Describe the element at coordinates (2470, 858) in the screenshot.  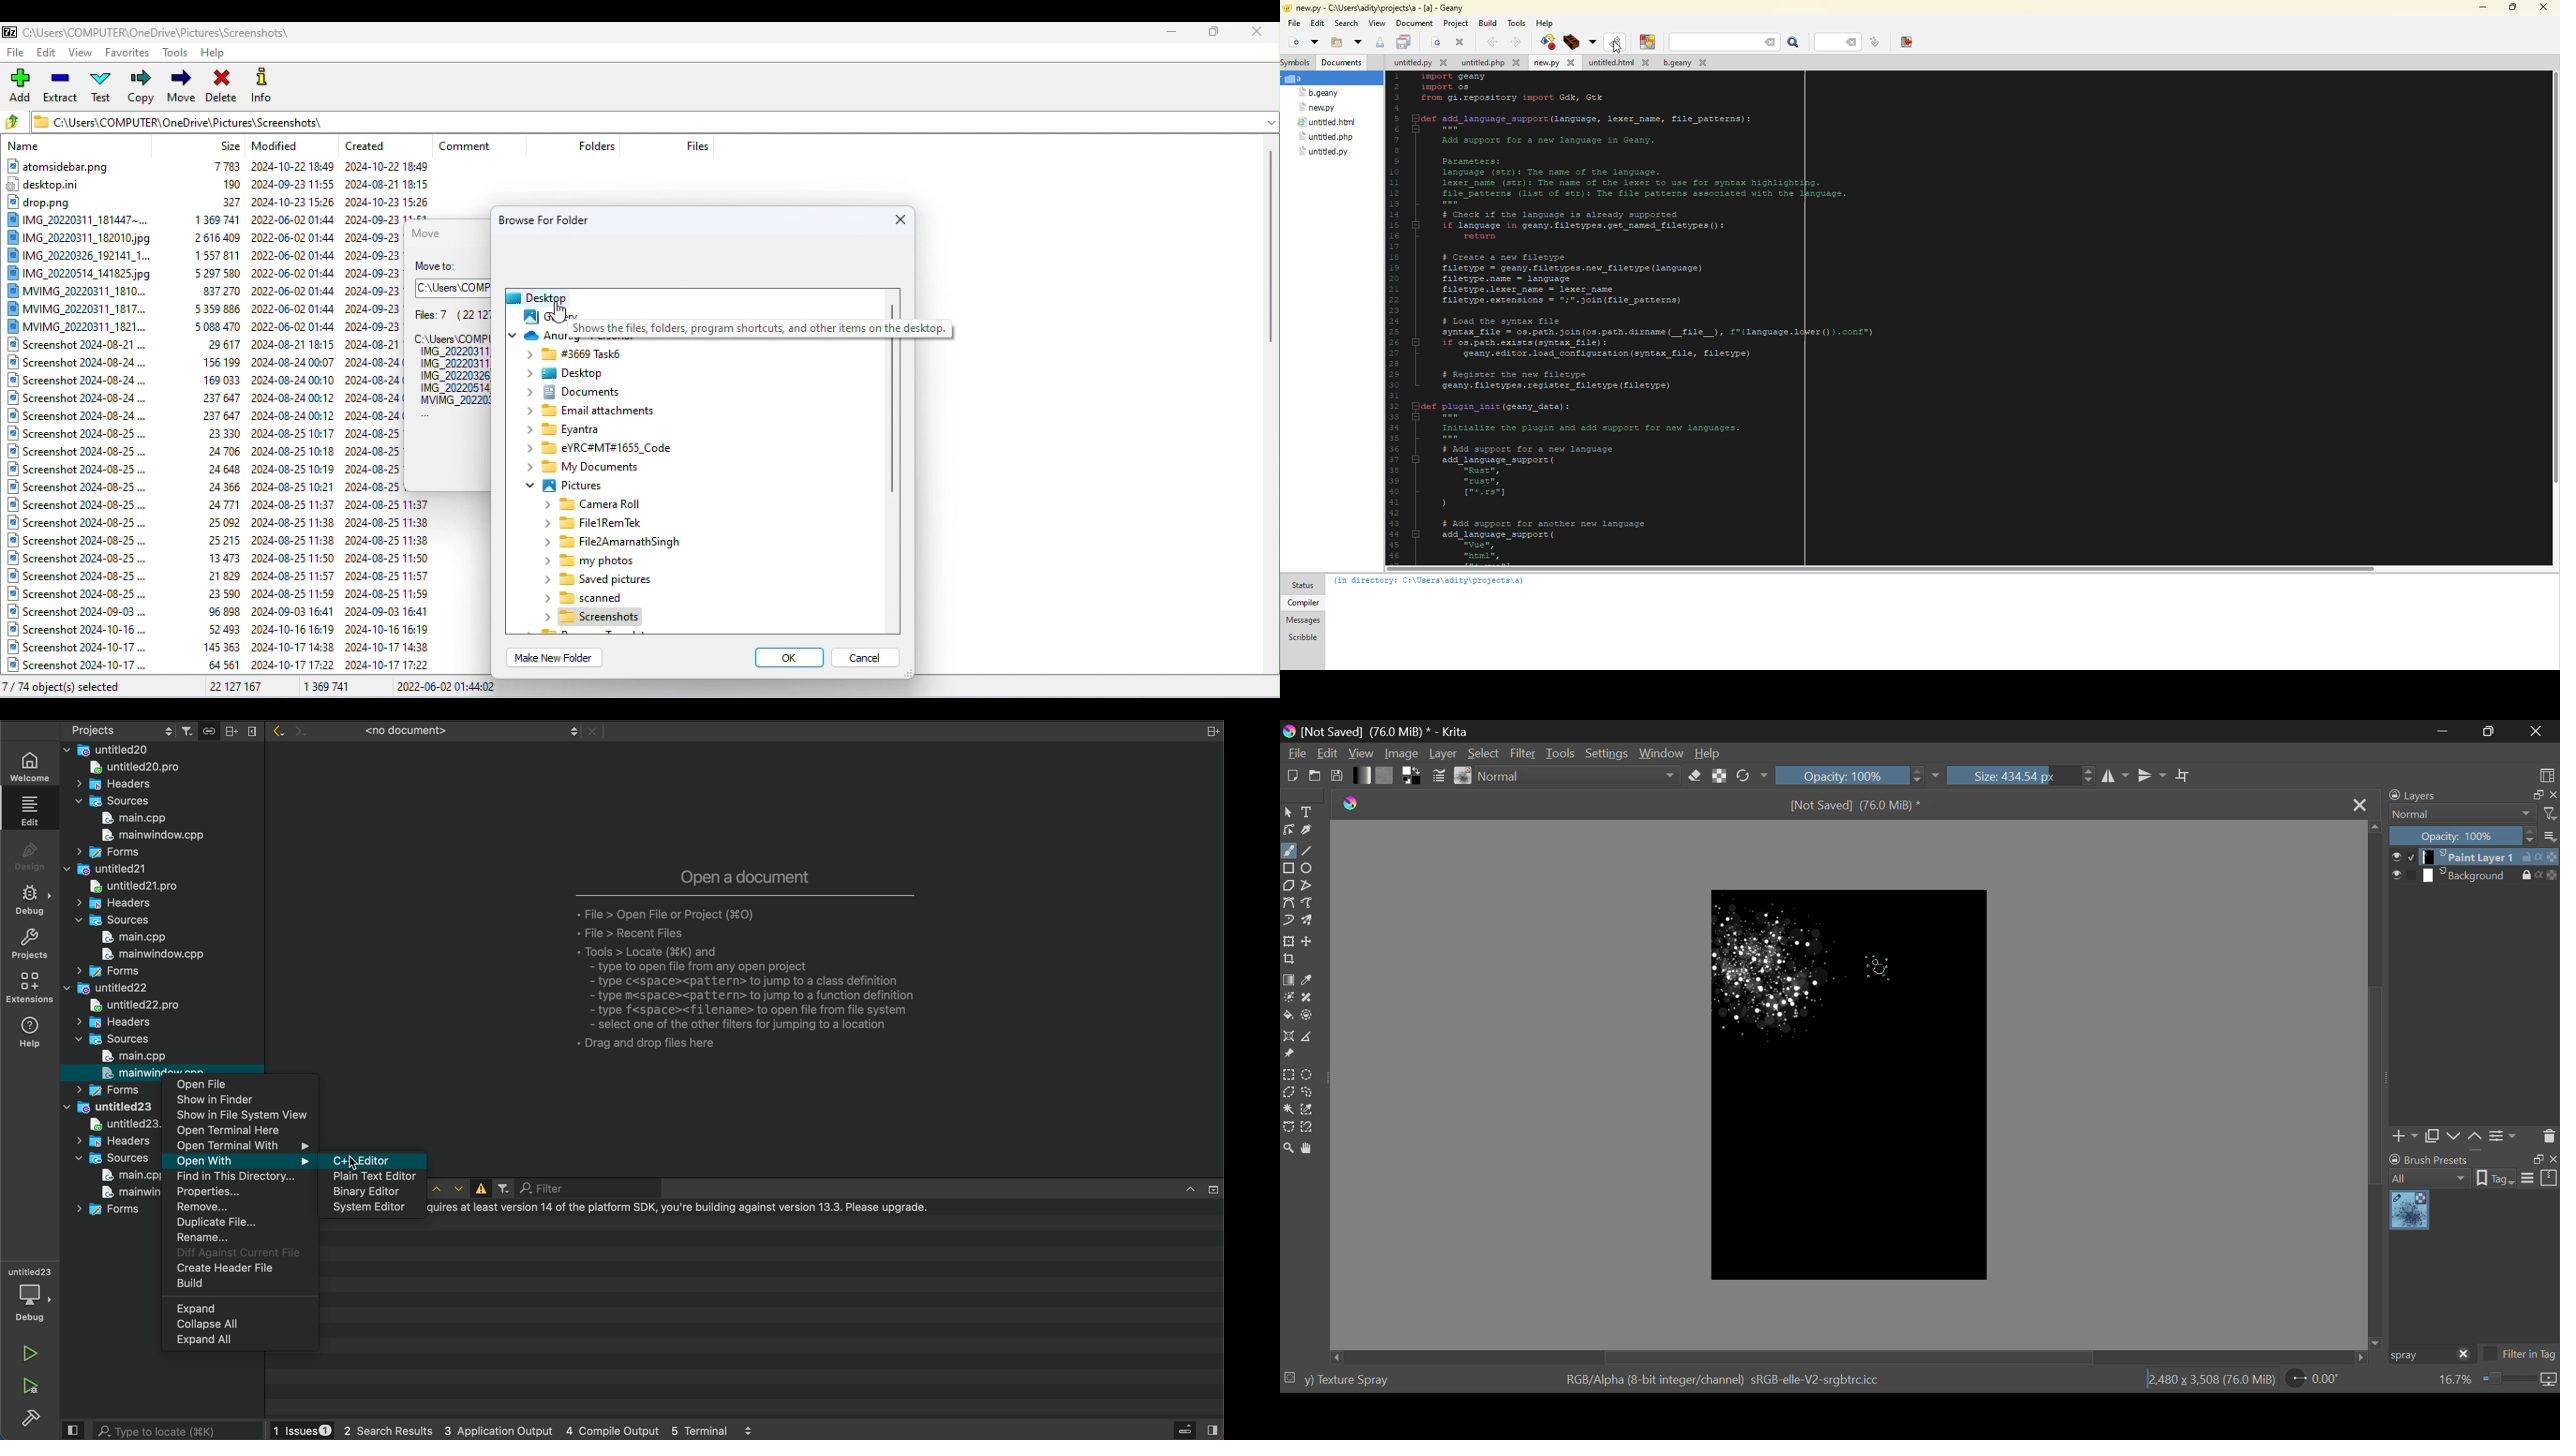
I see `layer 1` at that location.